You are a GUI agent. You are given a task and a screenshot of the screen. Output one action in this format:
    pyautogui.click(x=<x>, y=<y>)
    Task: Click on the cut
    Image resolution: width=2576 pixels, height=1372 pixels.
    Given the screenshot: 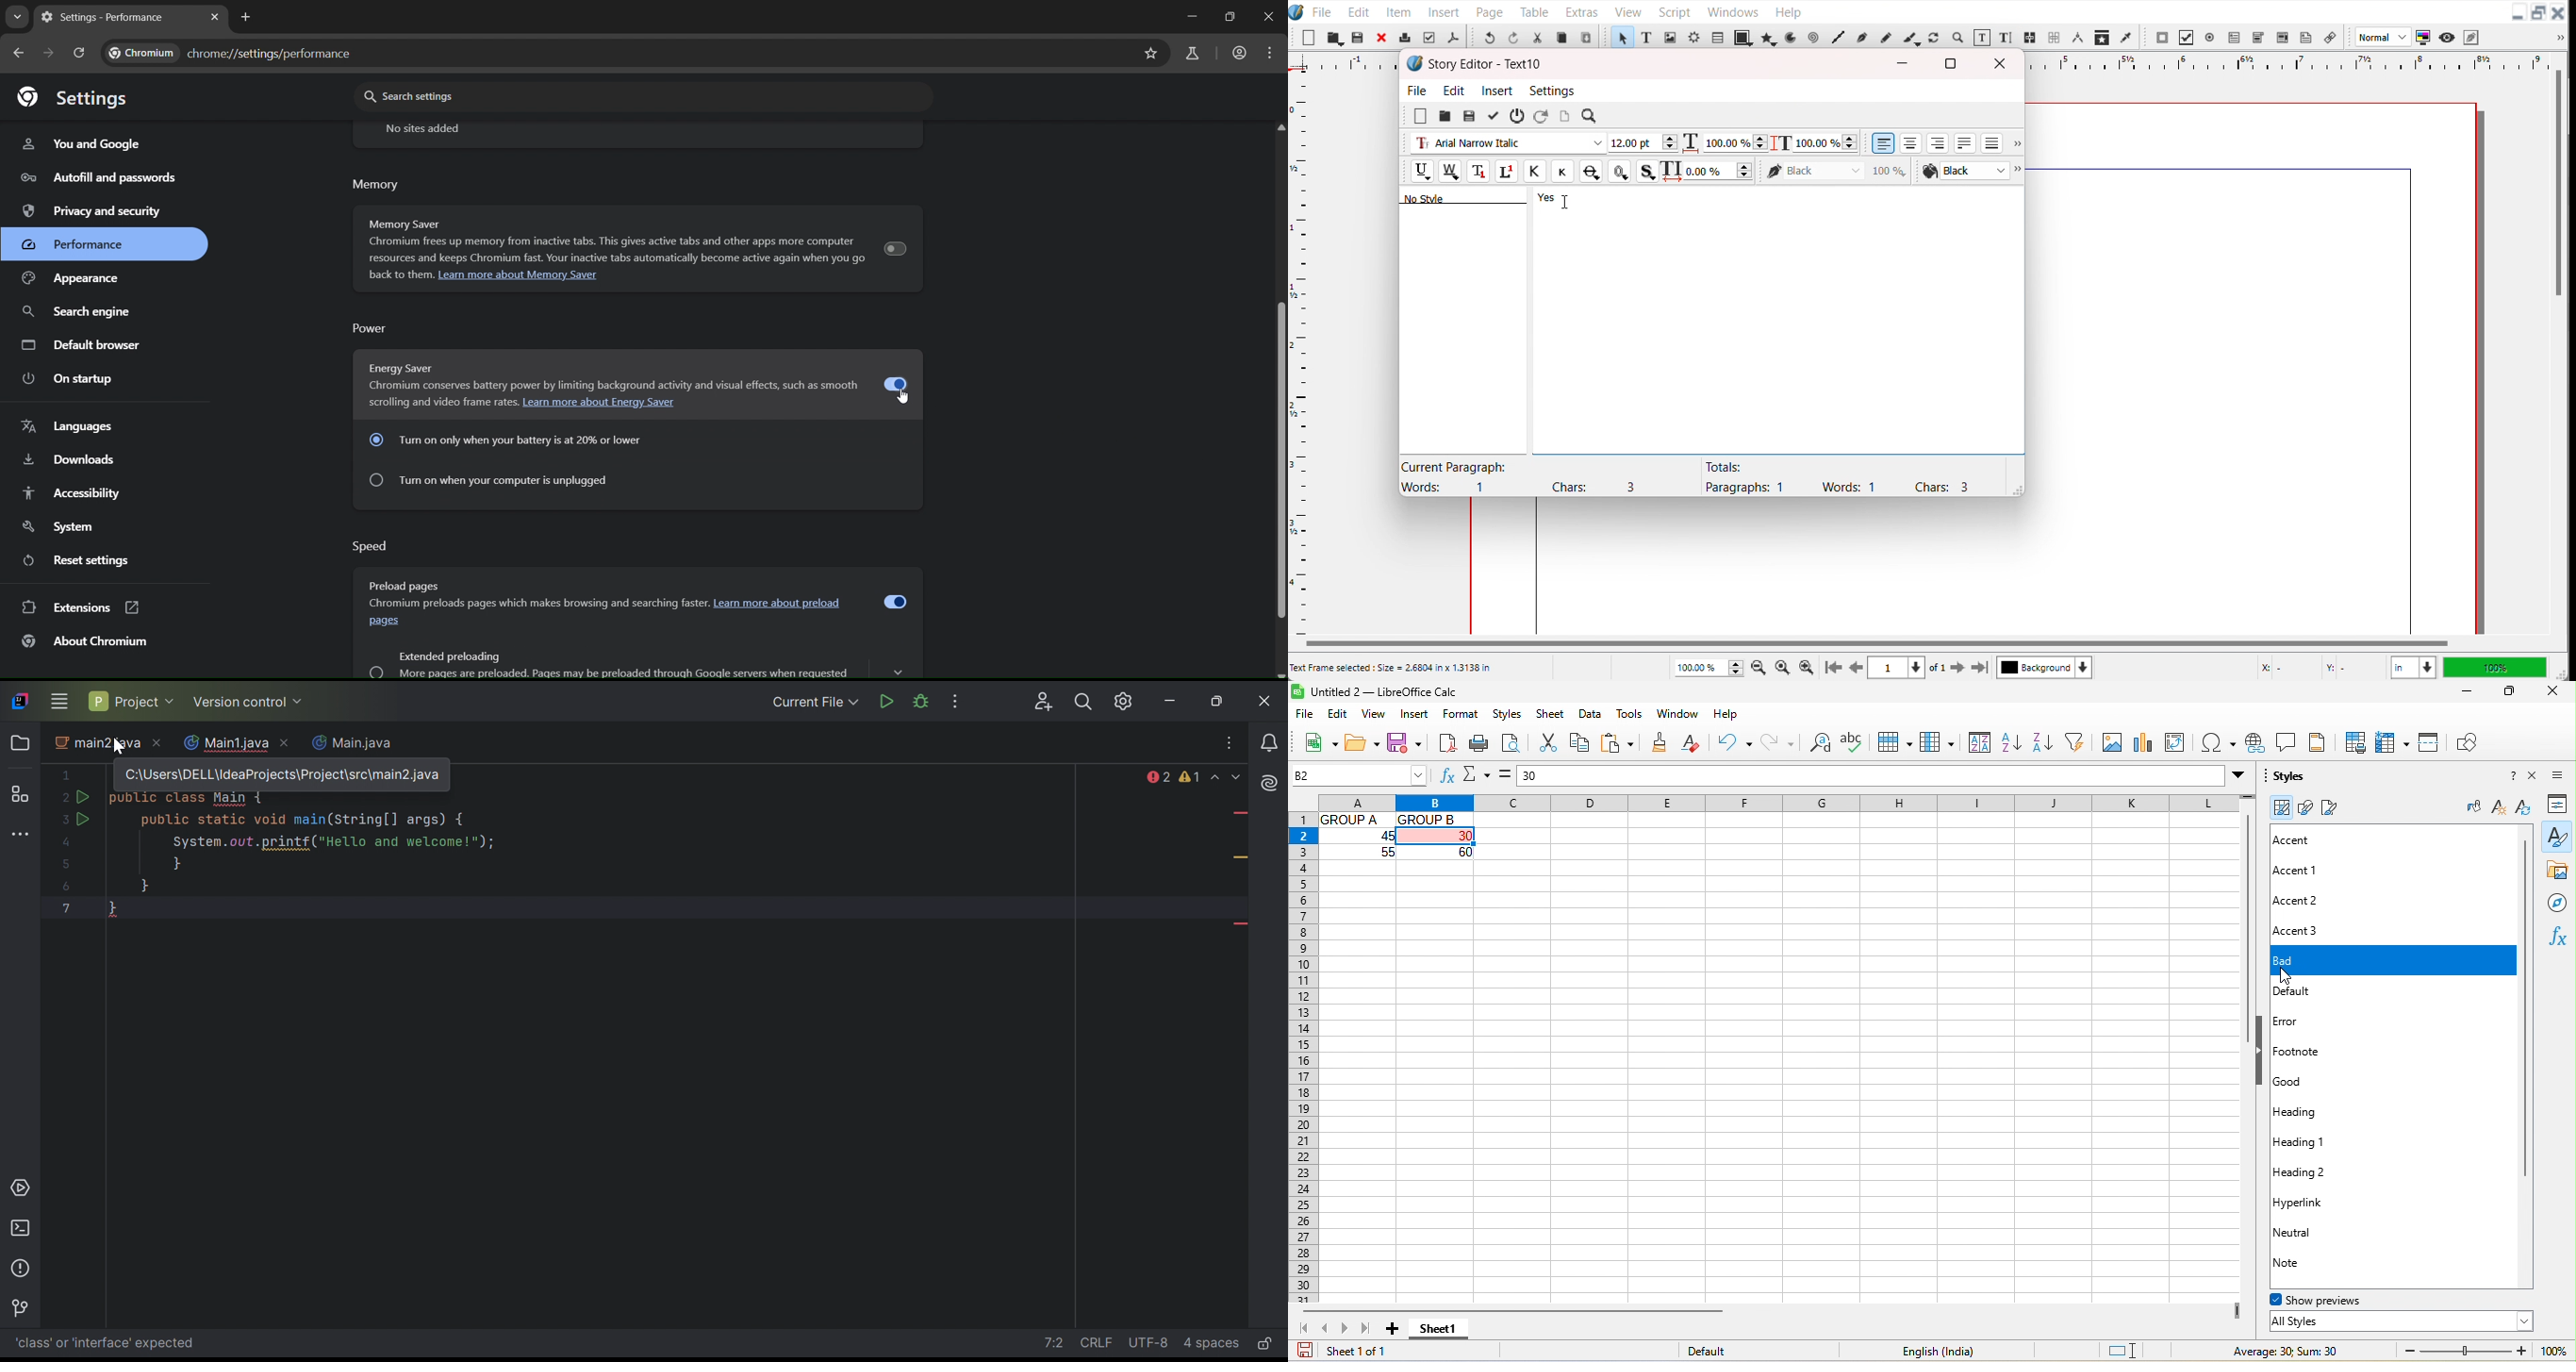 What is the action you would take?
    pyautogui.click(x=1546, y=745)
    